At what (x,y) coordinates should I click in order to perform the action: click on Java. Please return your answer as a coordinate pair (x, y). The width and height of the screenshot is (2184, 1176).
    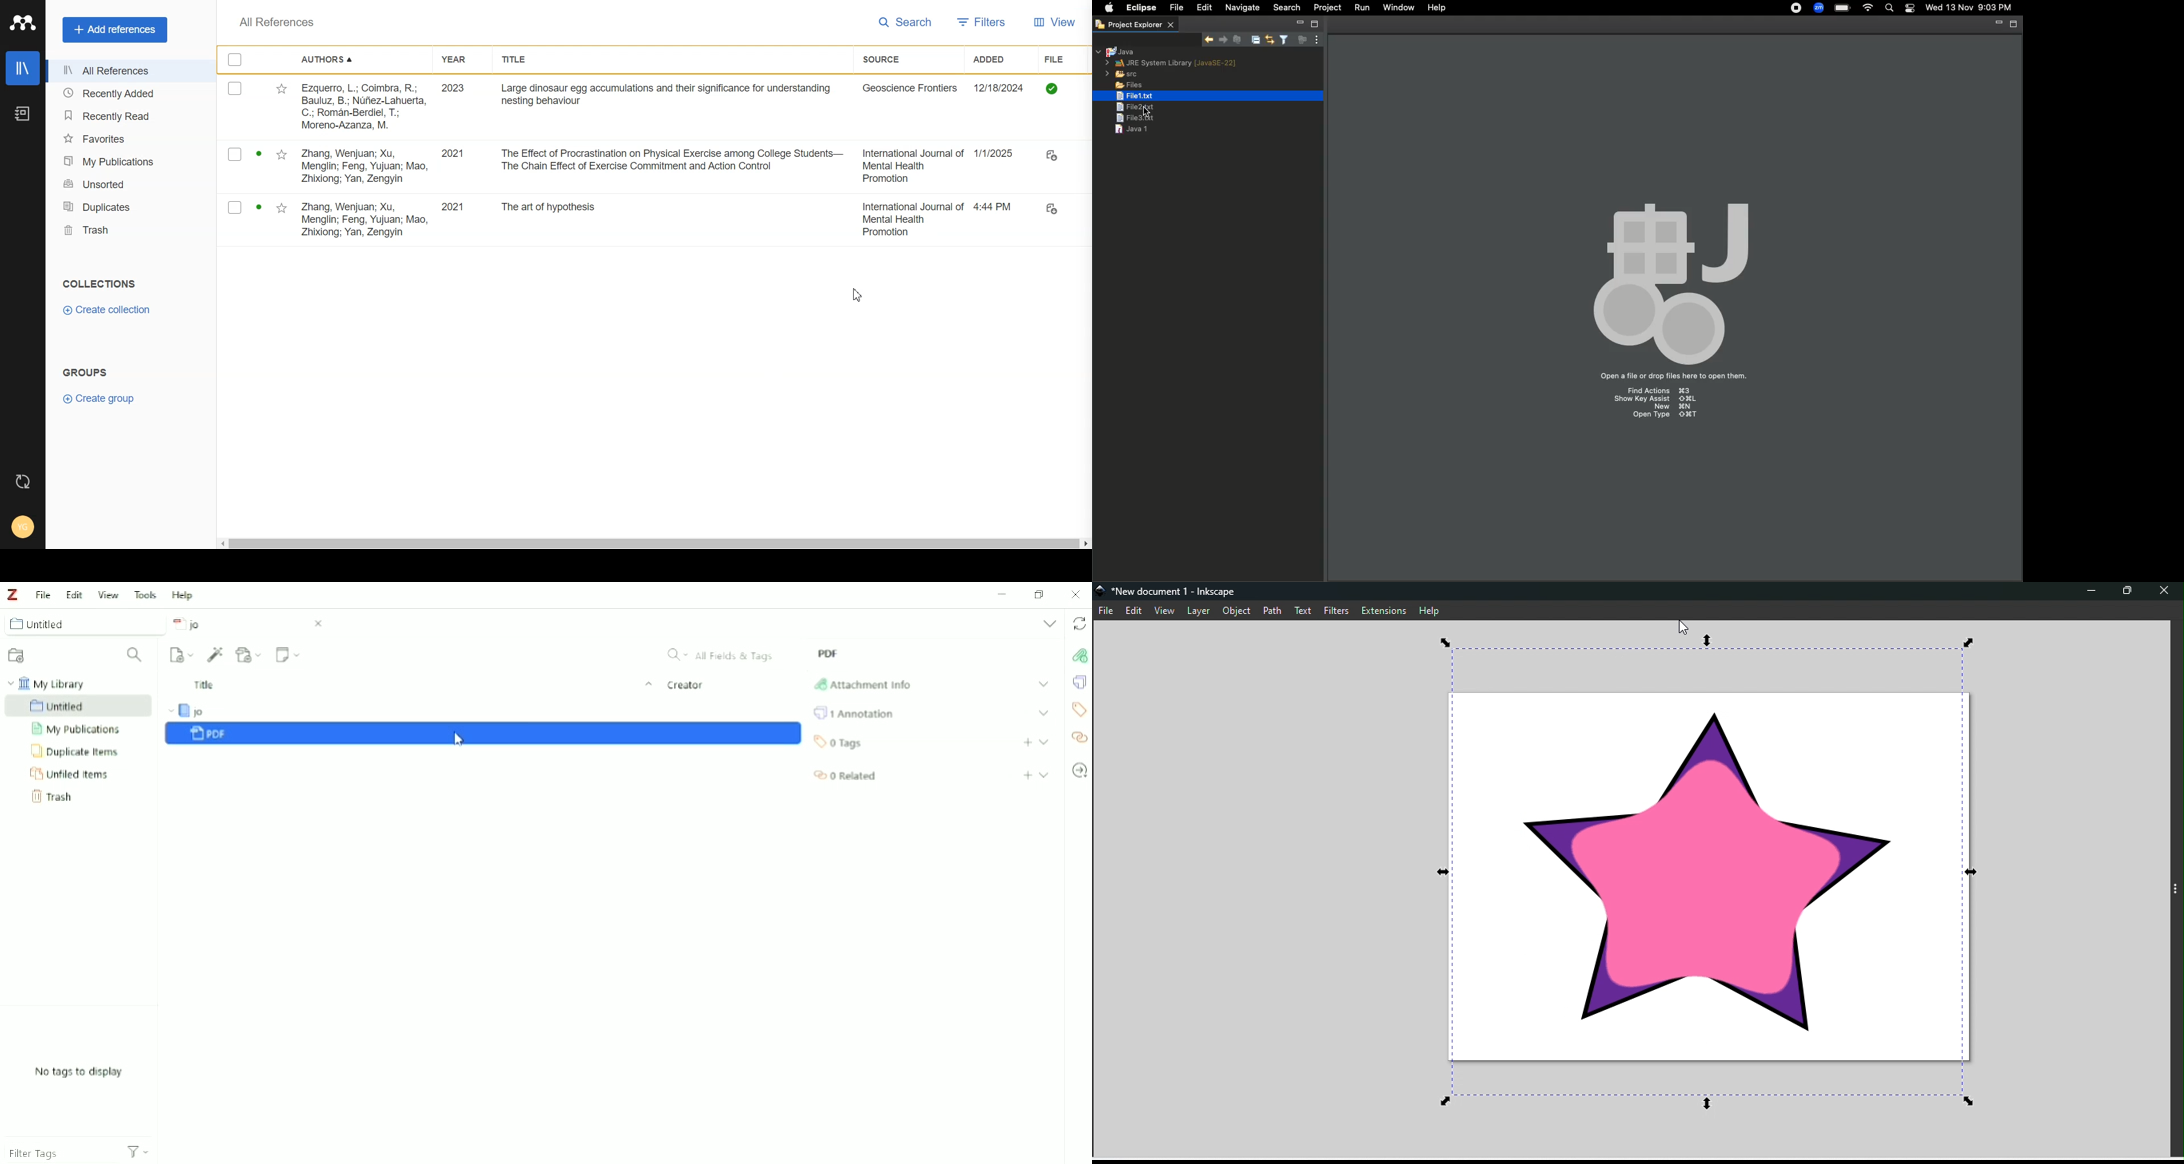
    Looking at the image, I should click on (1117, 52).